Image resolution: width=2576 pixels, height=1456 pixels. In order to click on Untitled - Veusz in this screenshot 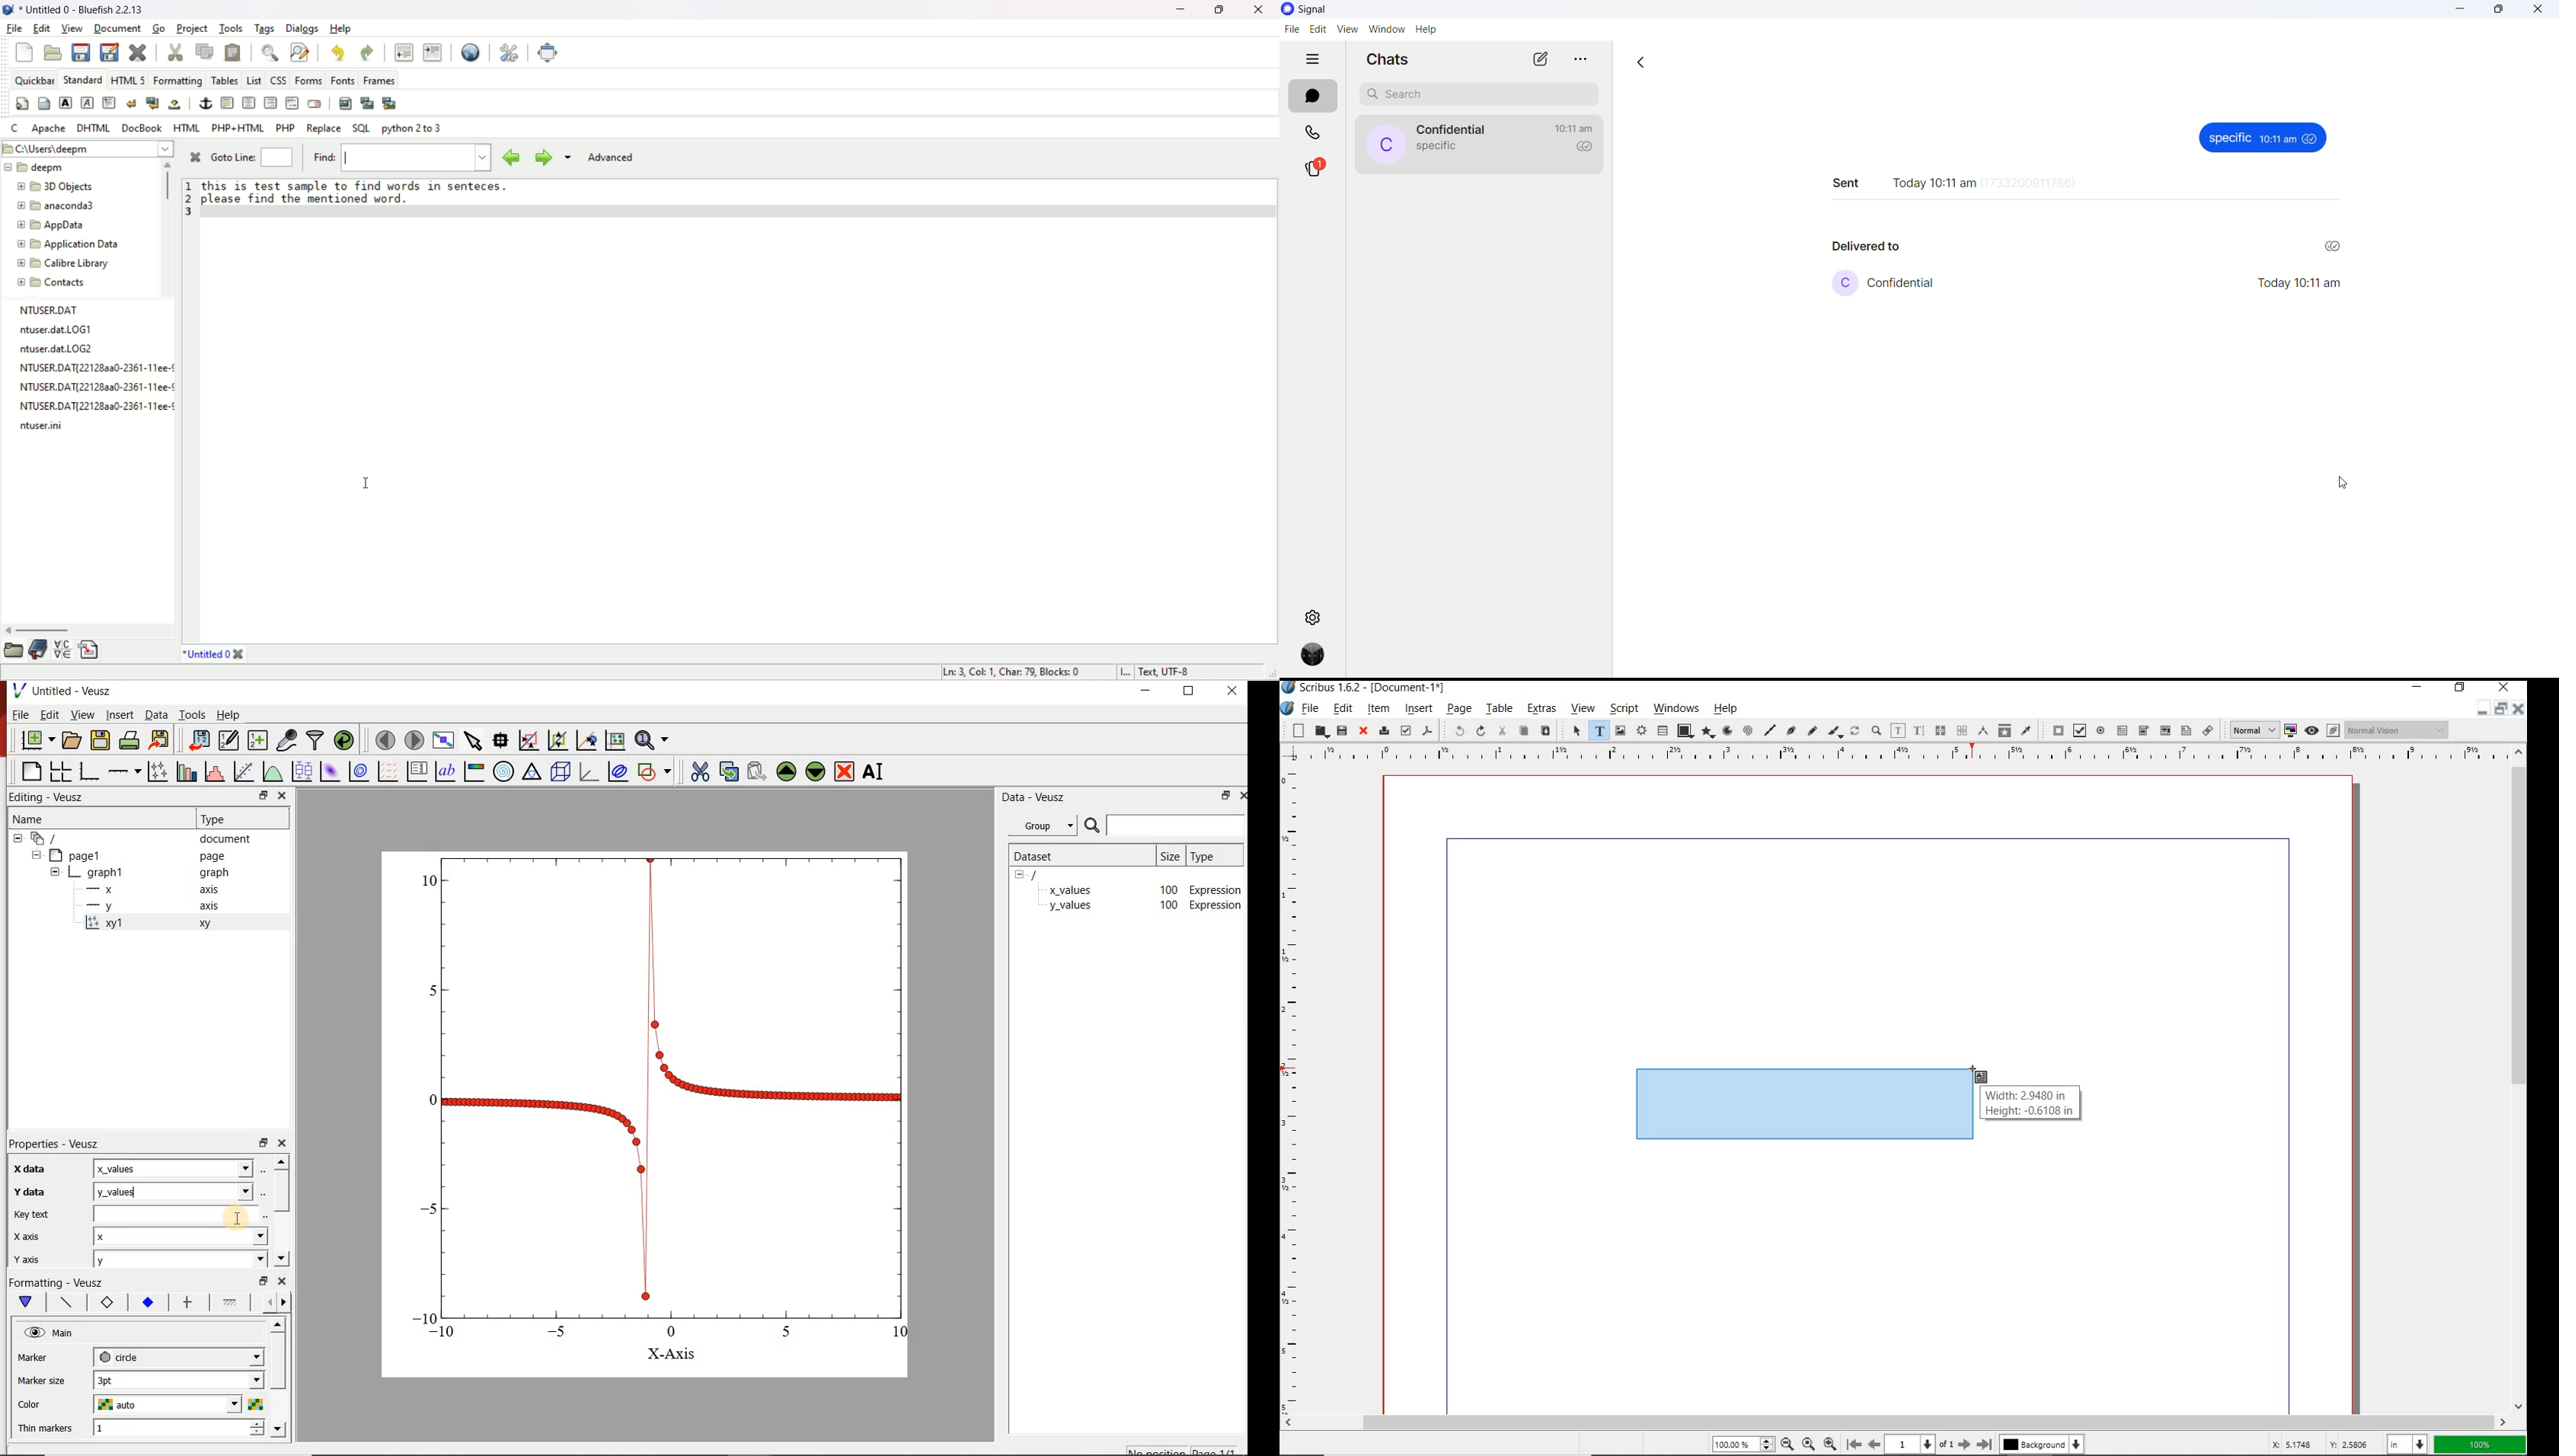, I will do `click(72, 690)`.